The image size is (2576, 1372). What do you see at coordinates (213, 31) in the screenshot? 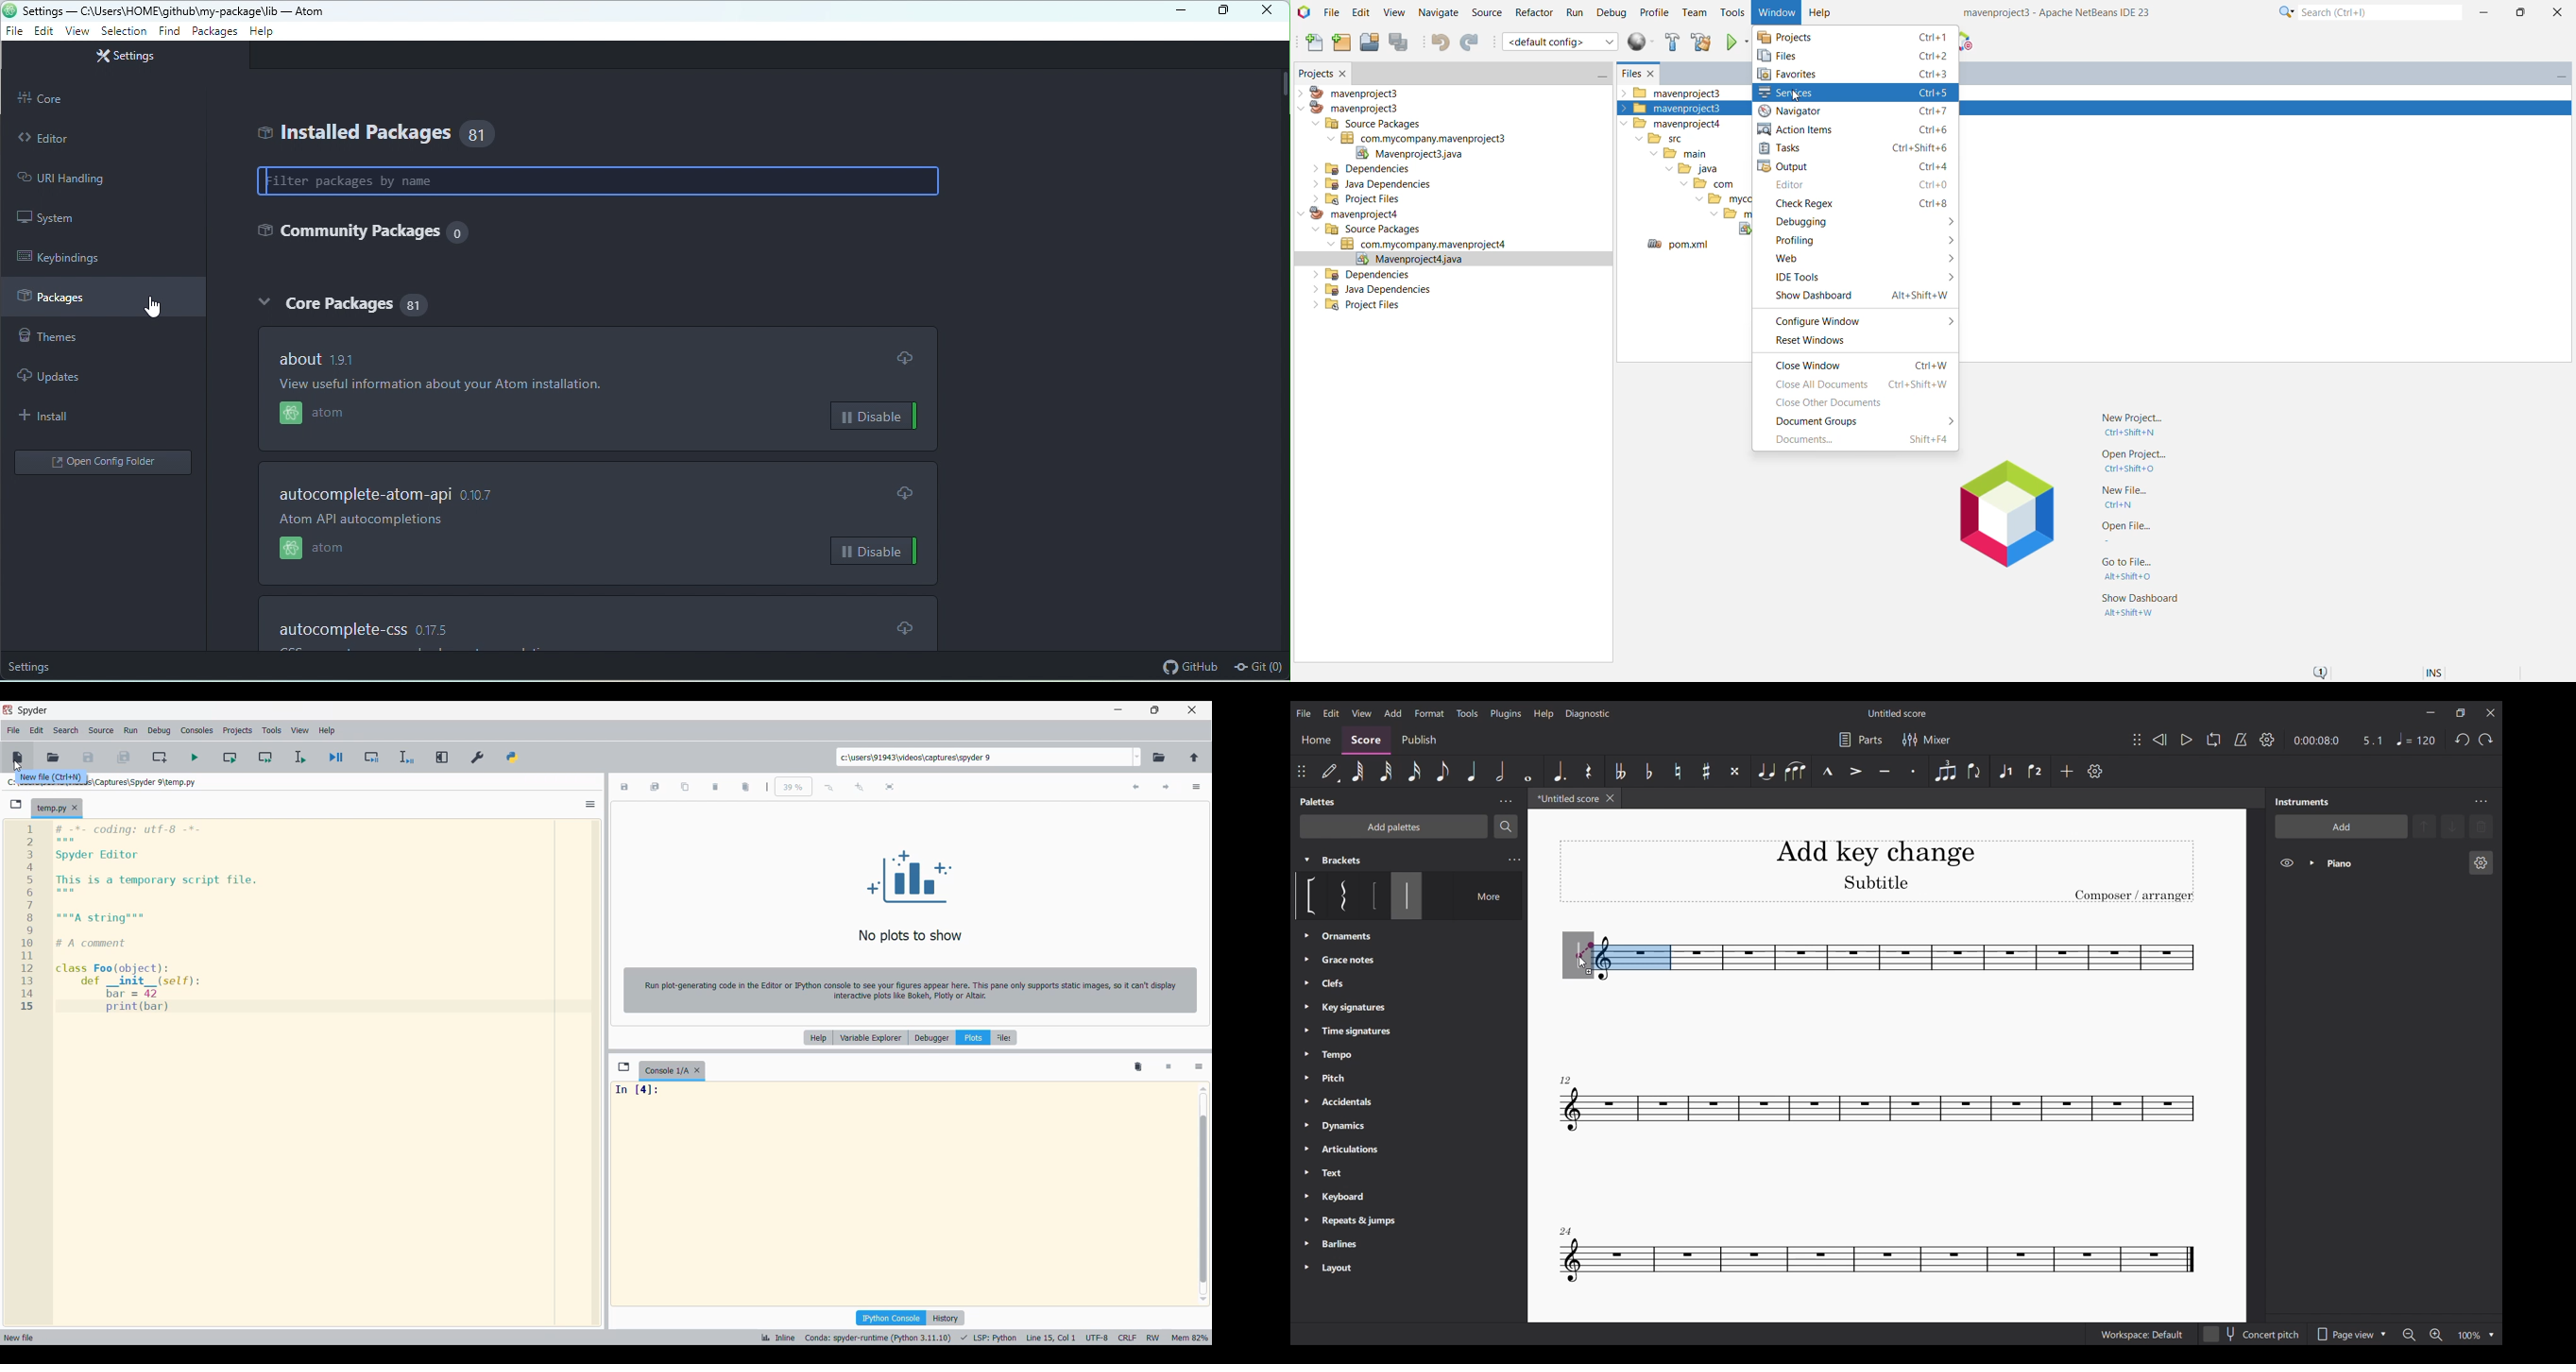
I see `packages` at bounding box center [213, 31].